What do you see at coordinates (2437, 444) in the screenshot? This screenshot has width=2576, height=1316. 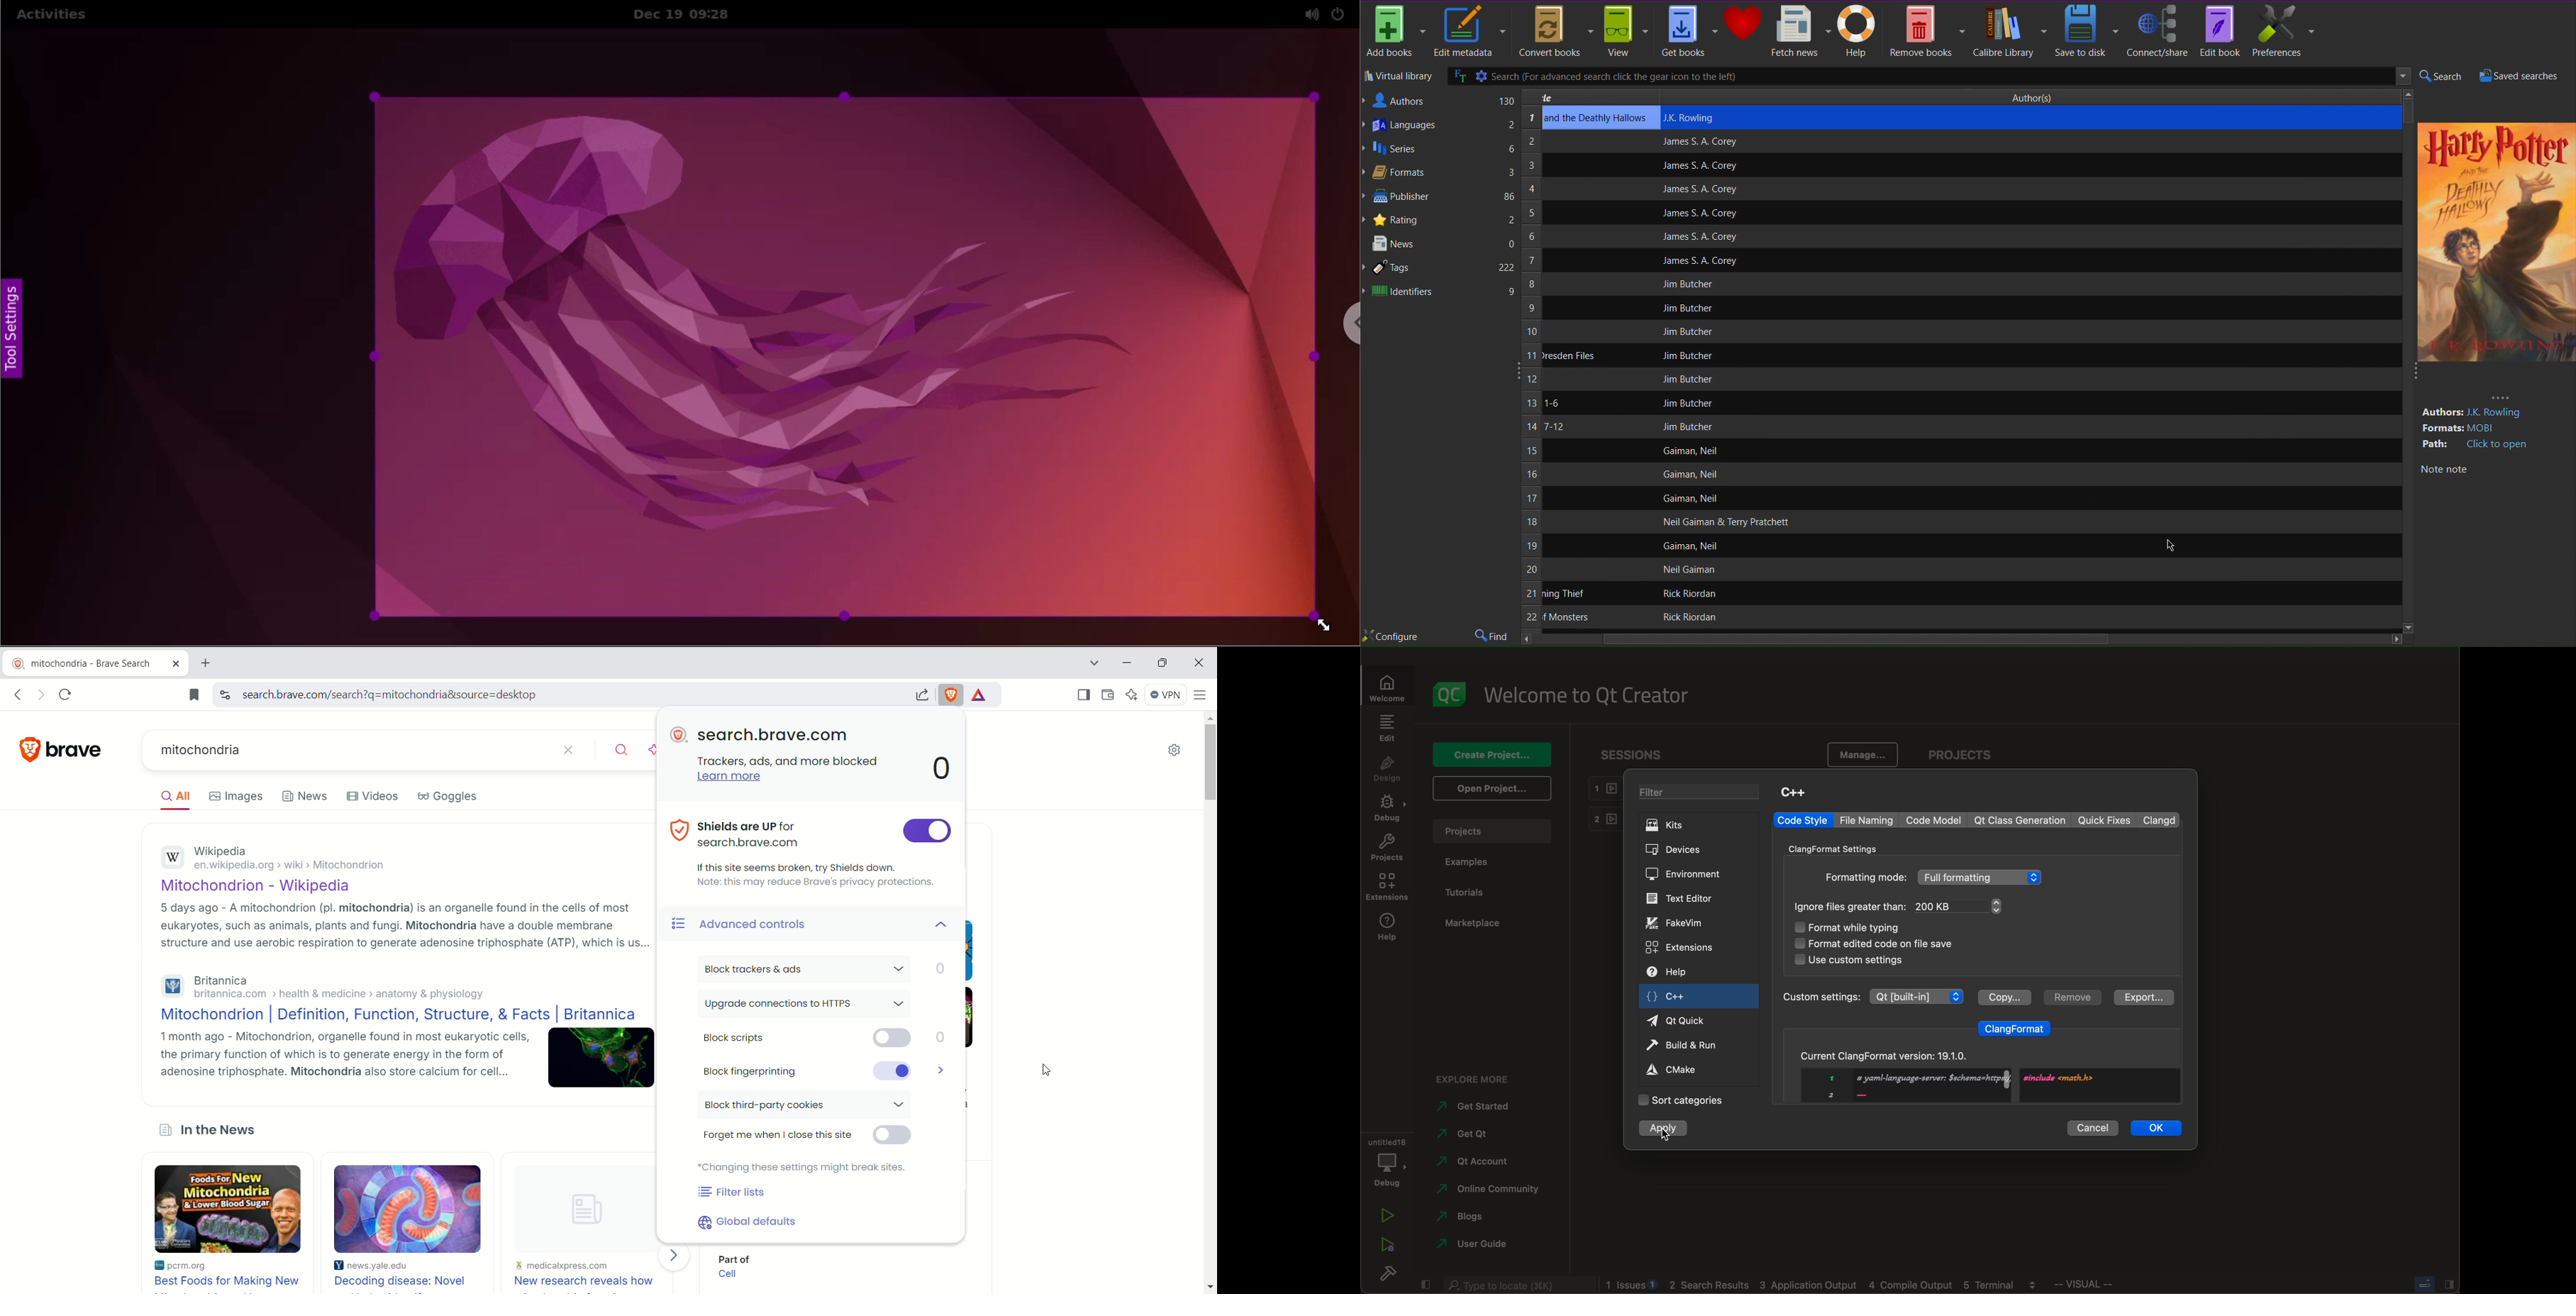 I see `Path:` at bounding box center [2437, 444].